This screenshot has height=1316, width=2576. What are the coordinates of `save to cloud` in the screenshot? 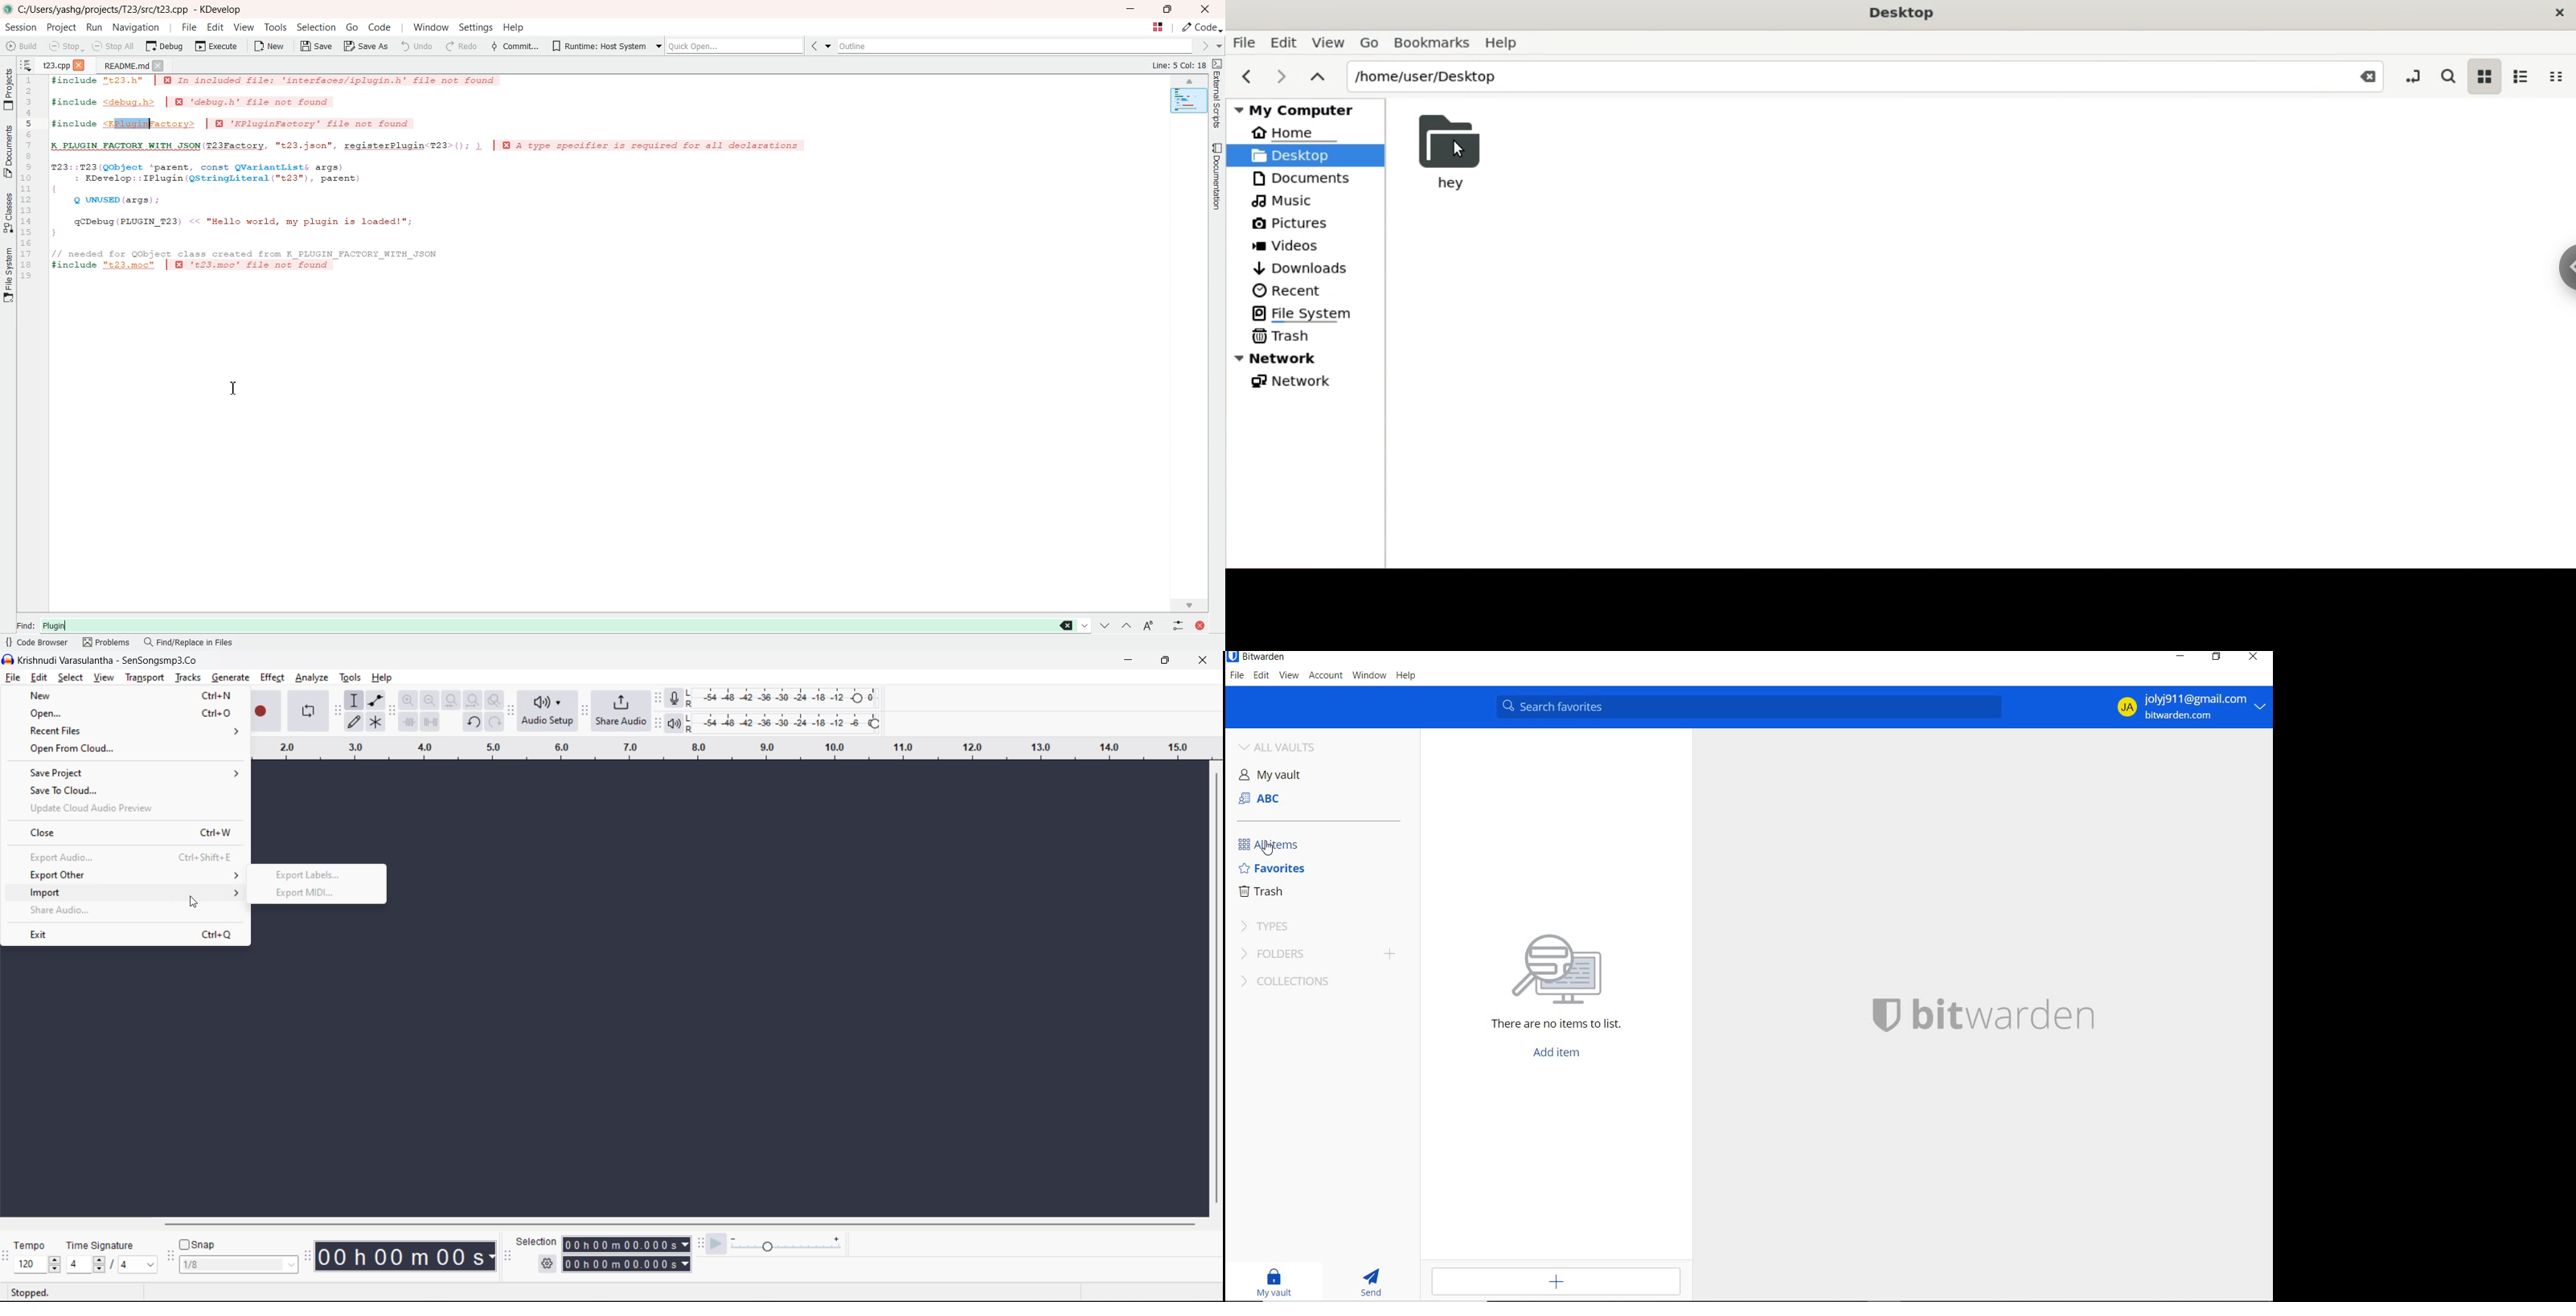 It's located at (126, 791).